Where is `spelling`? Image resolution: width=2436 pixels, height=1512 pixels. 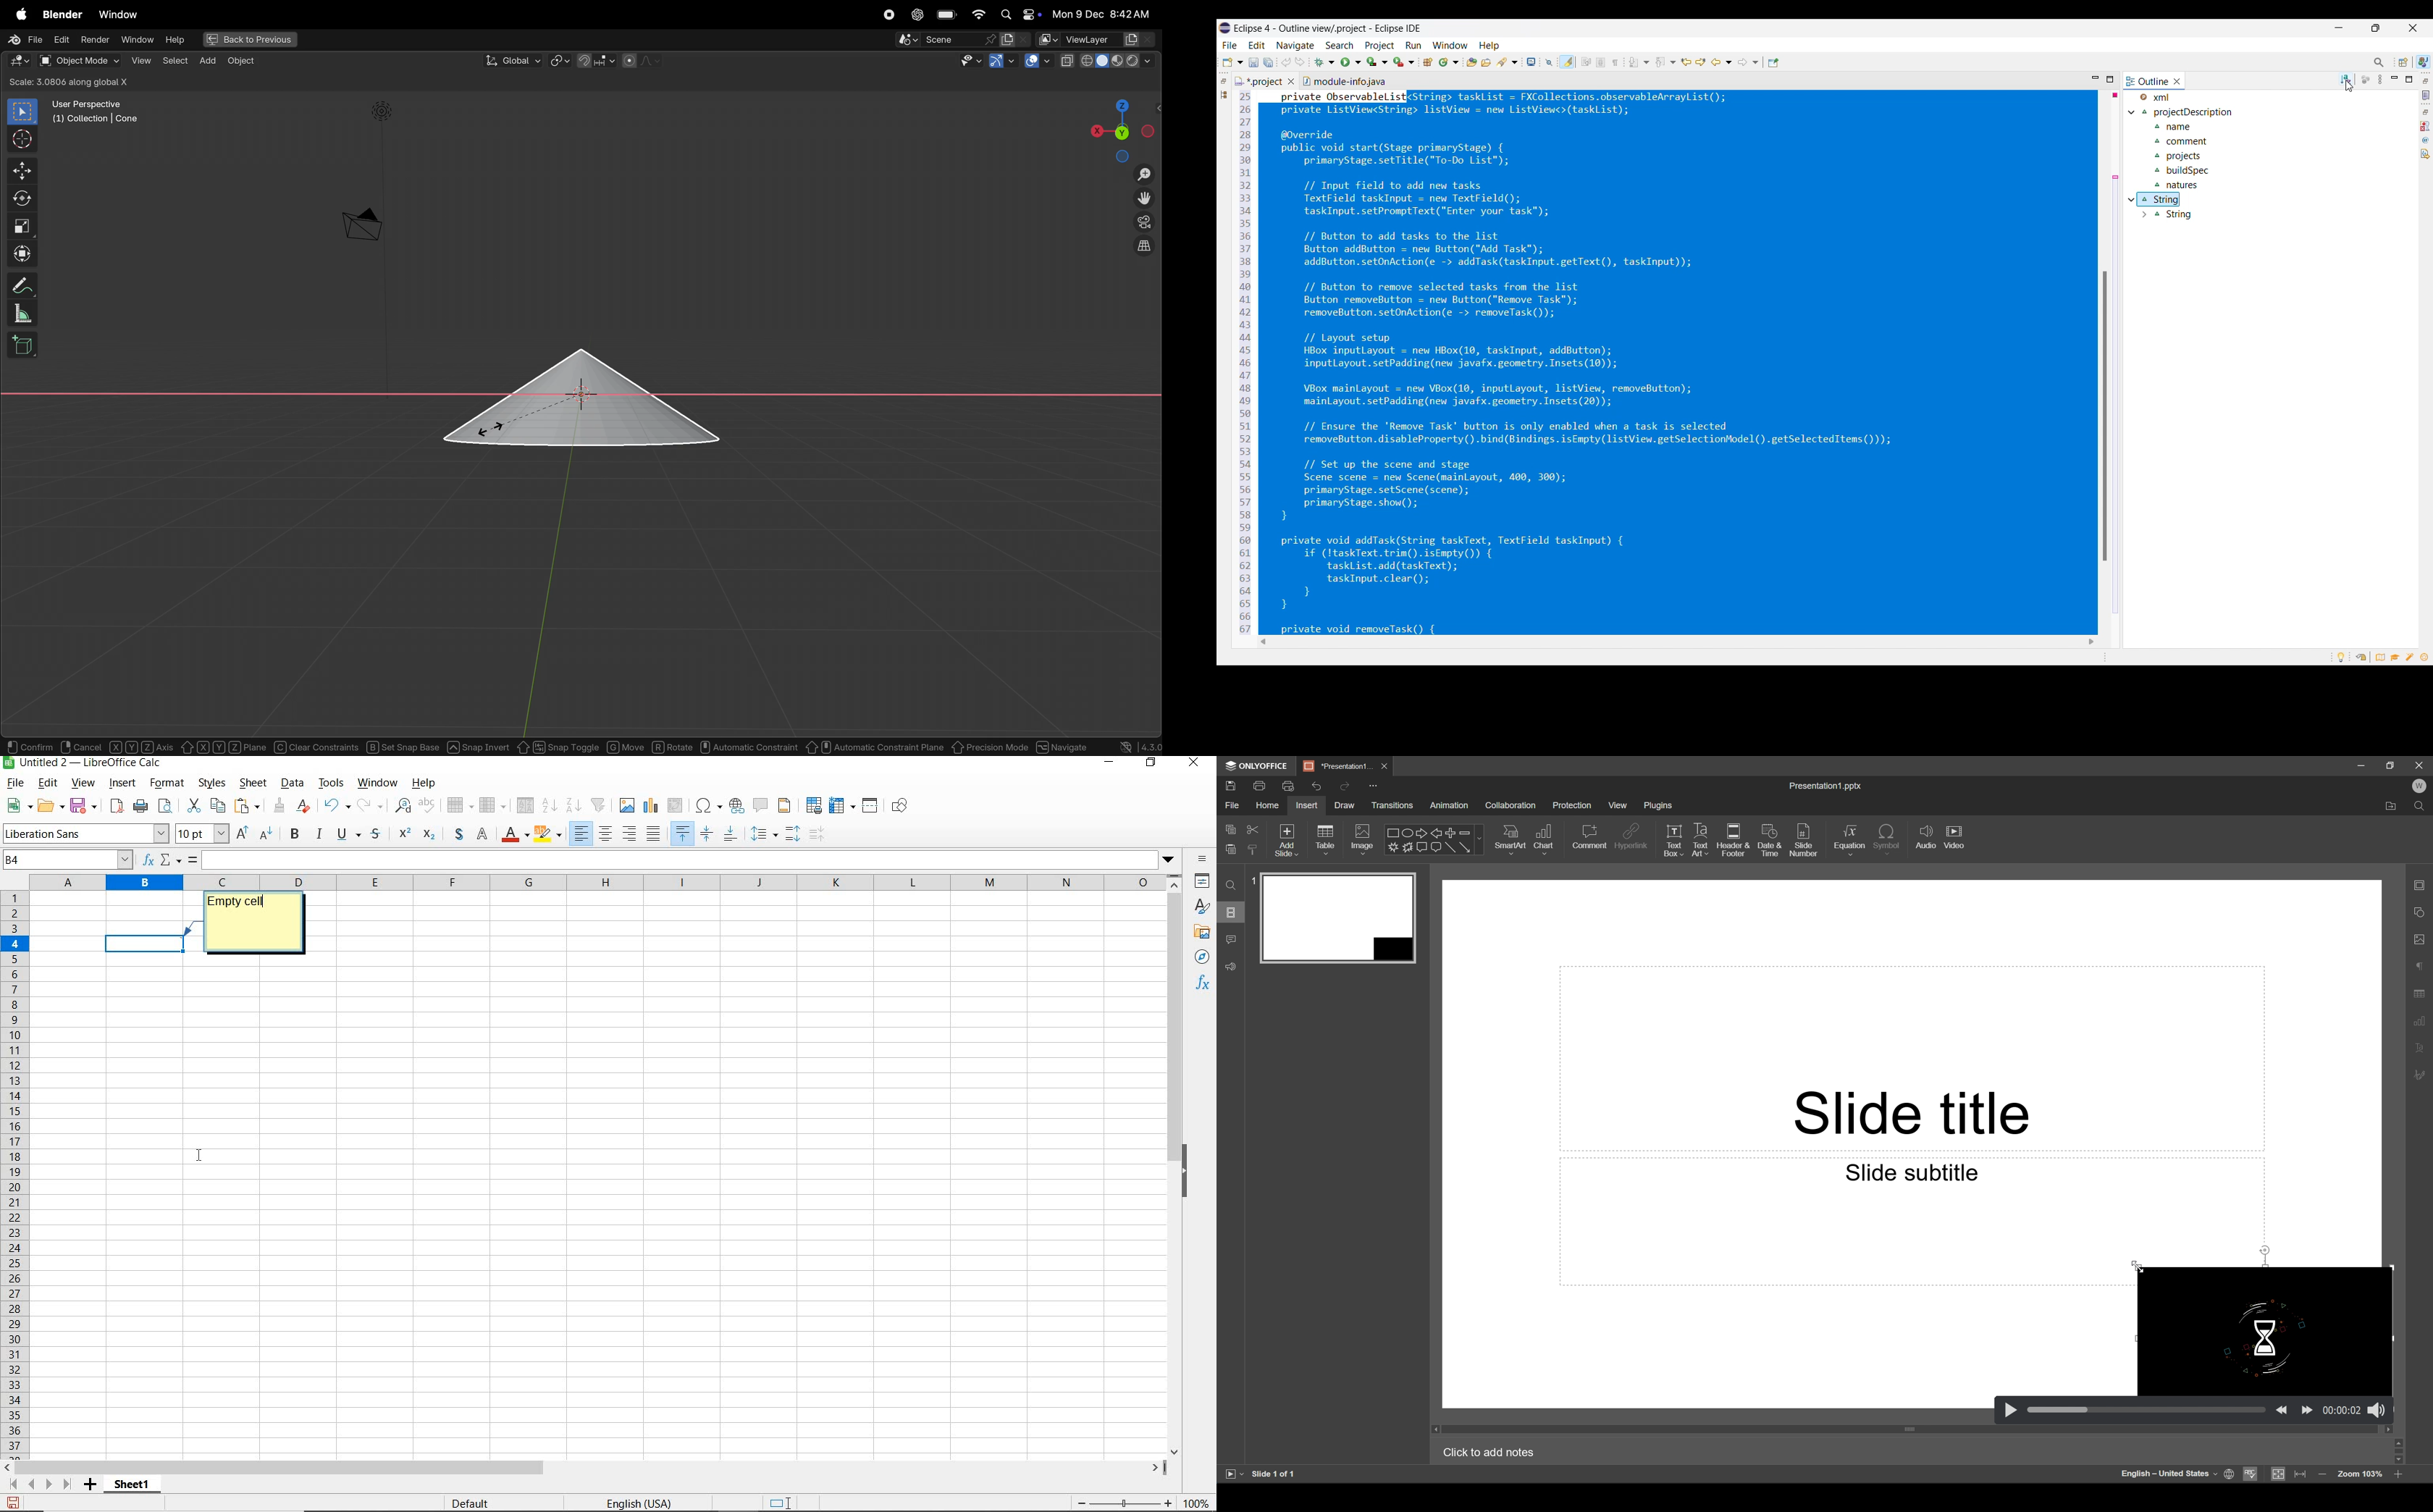
spelling is located at coordinates (427, 806).